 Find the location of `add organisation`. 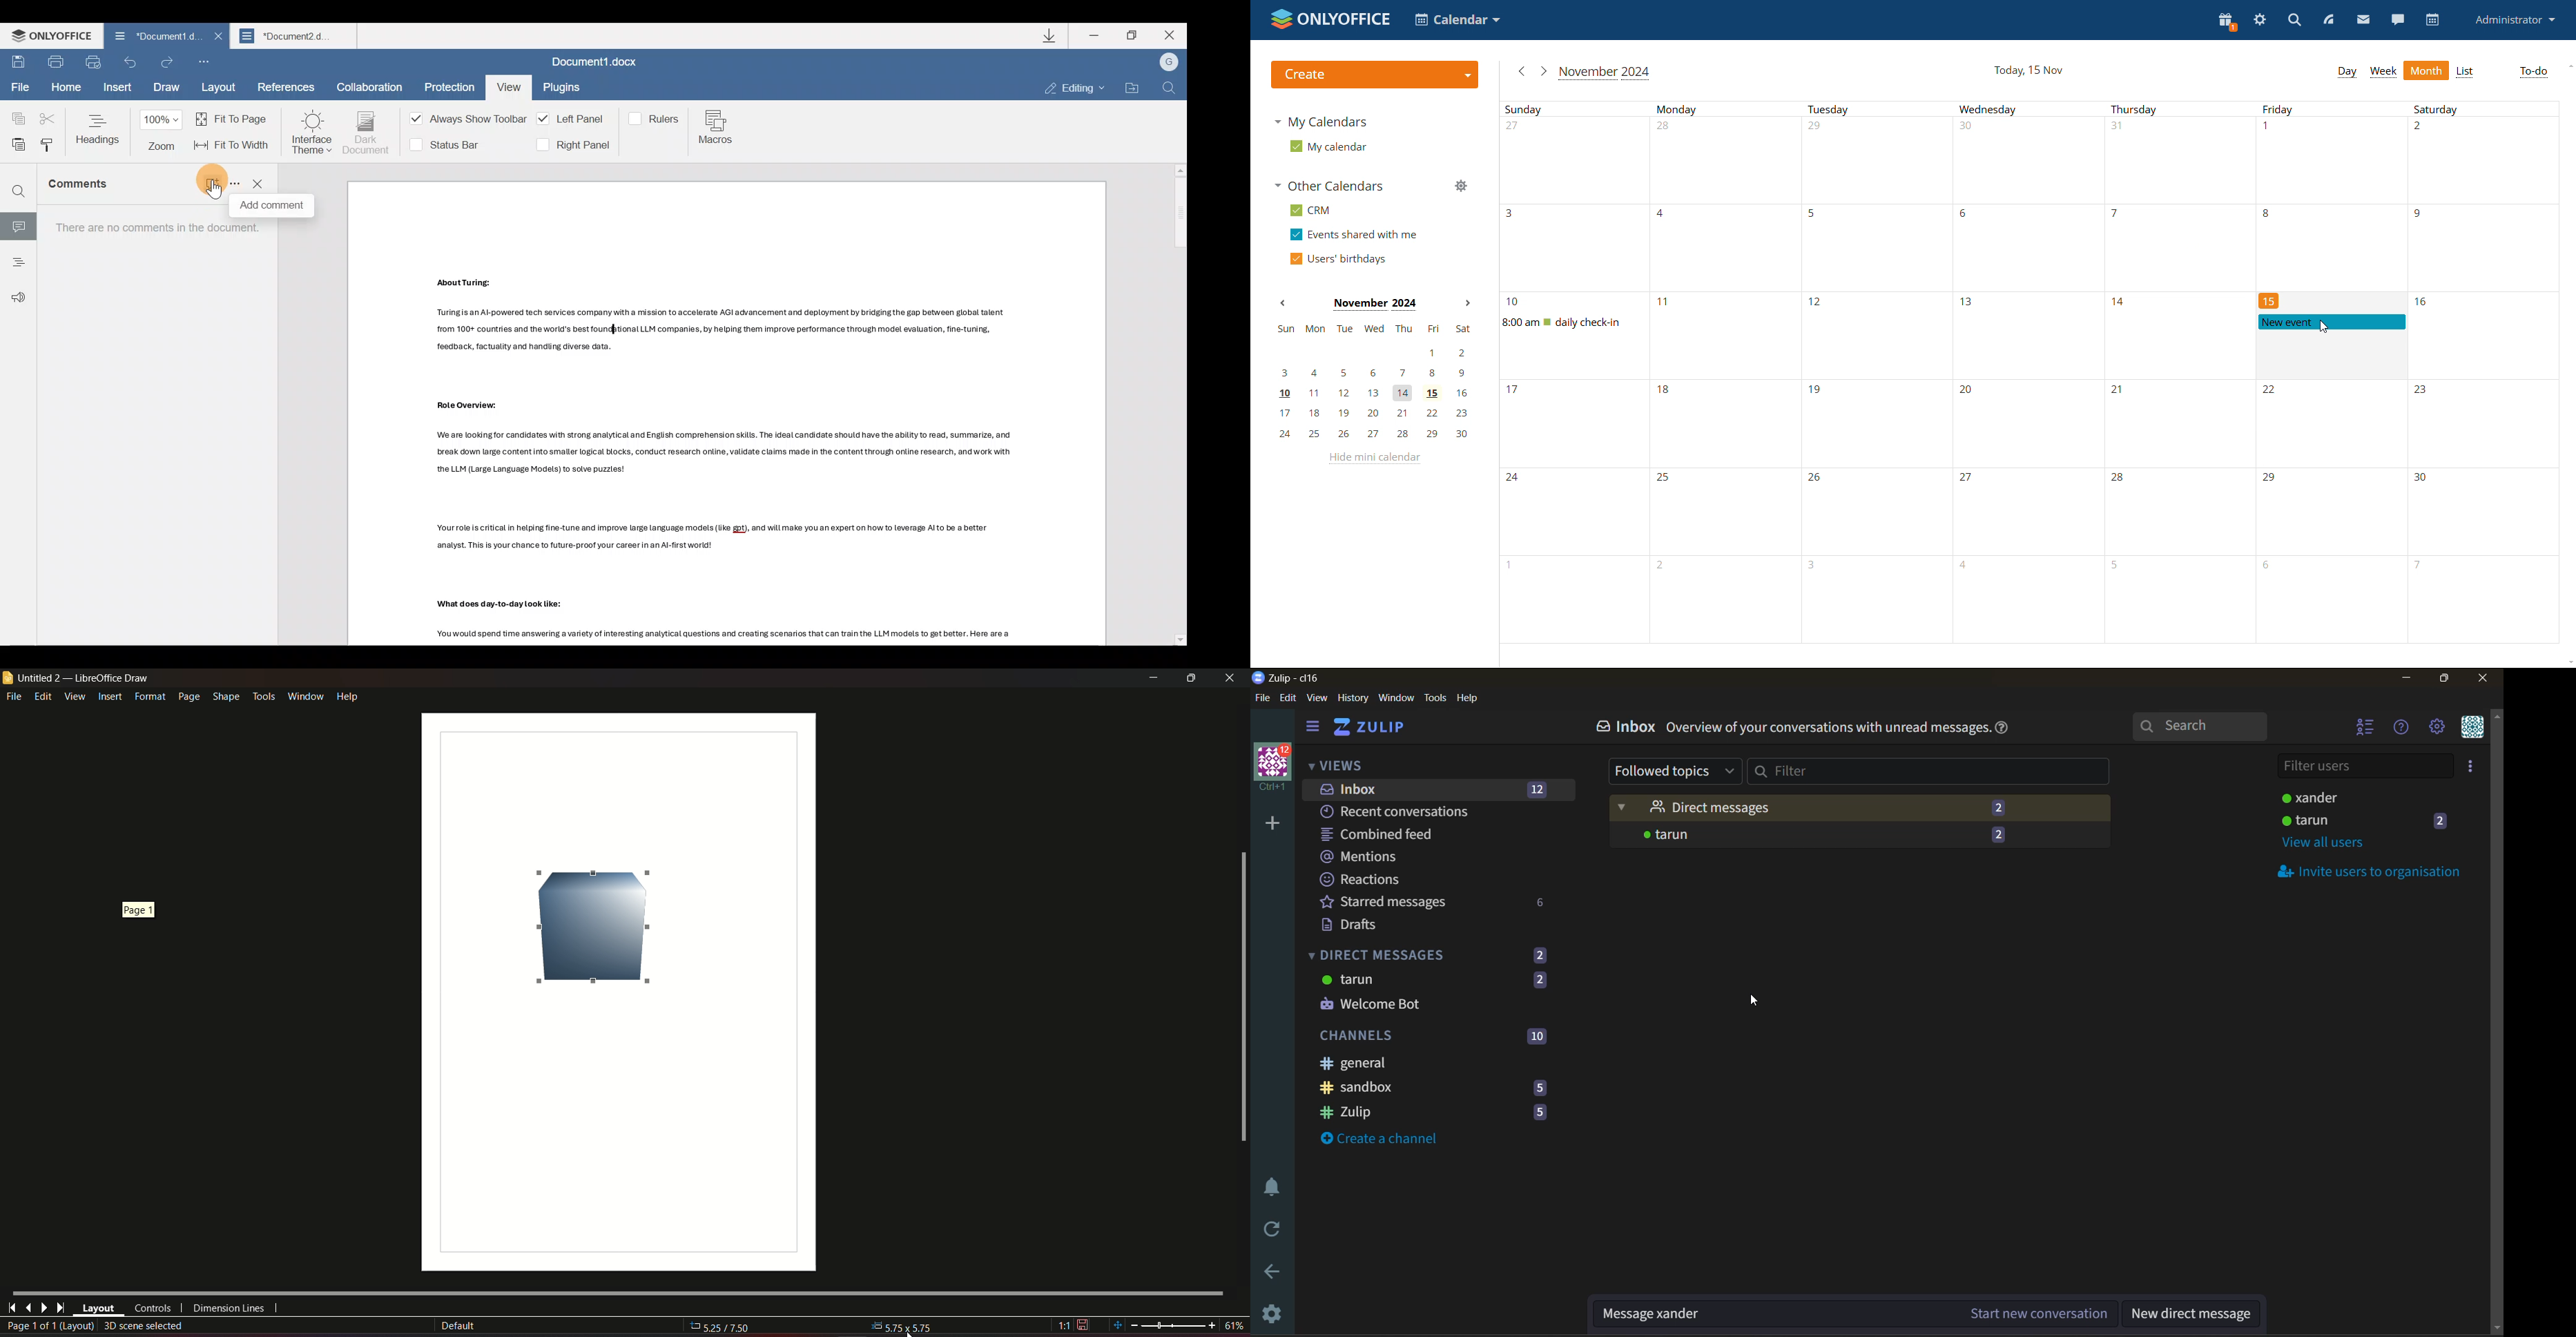

add organisation is located at coordinates (1273, 825).